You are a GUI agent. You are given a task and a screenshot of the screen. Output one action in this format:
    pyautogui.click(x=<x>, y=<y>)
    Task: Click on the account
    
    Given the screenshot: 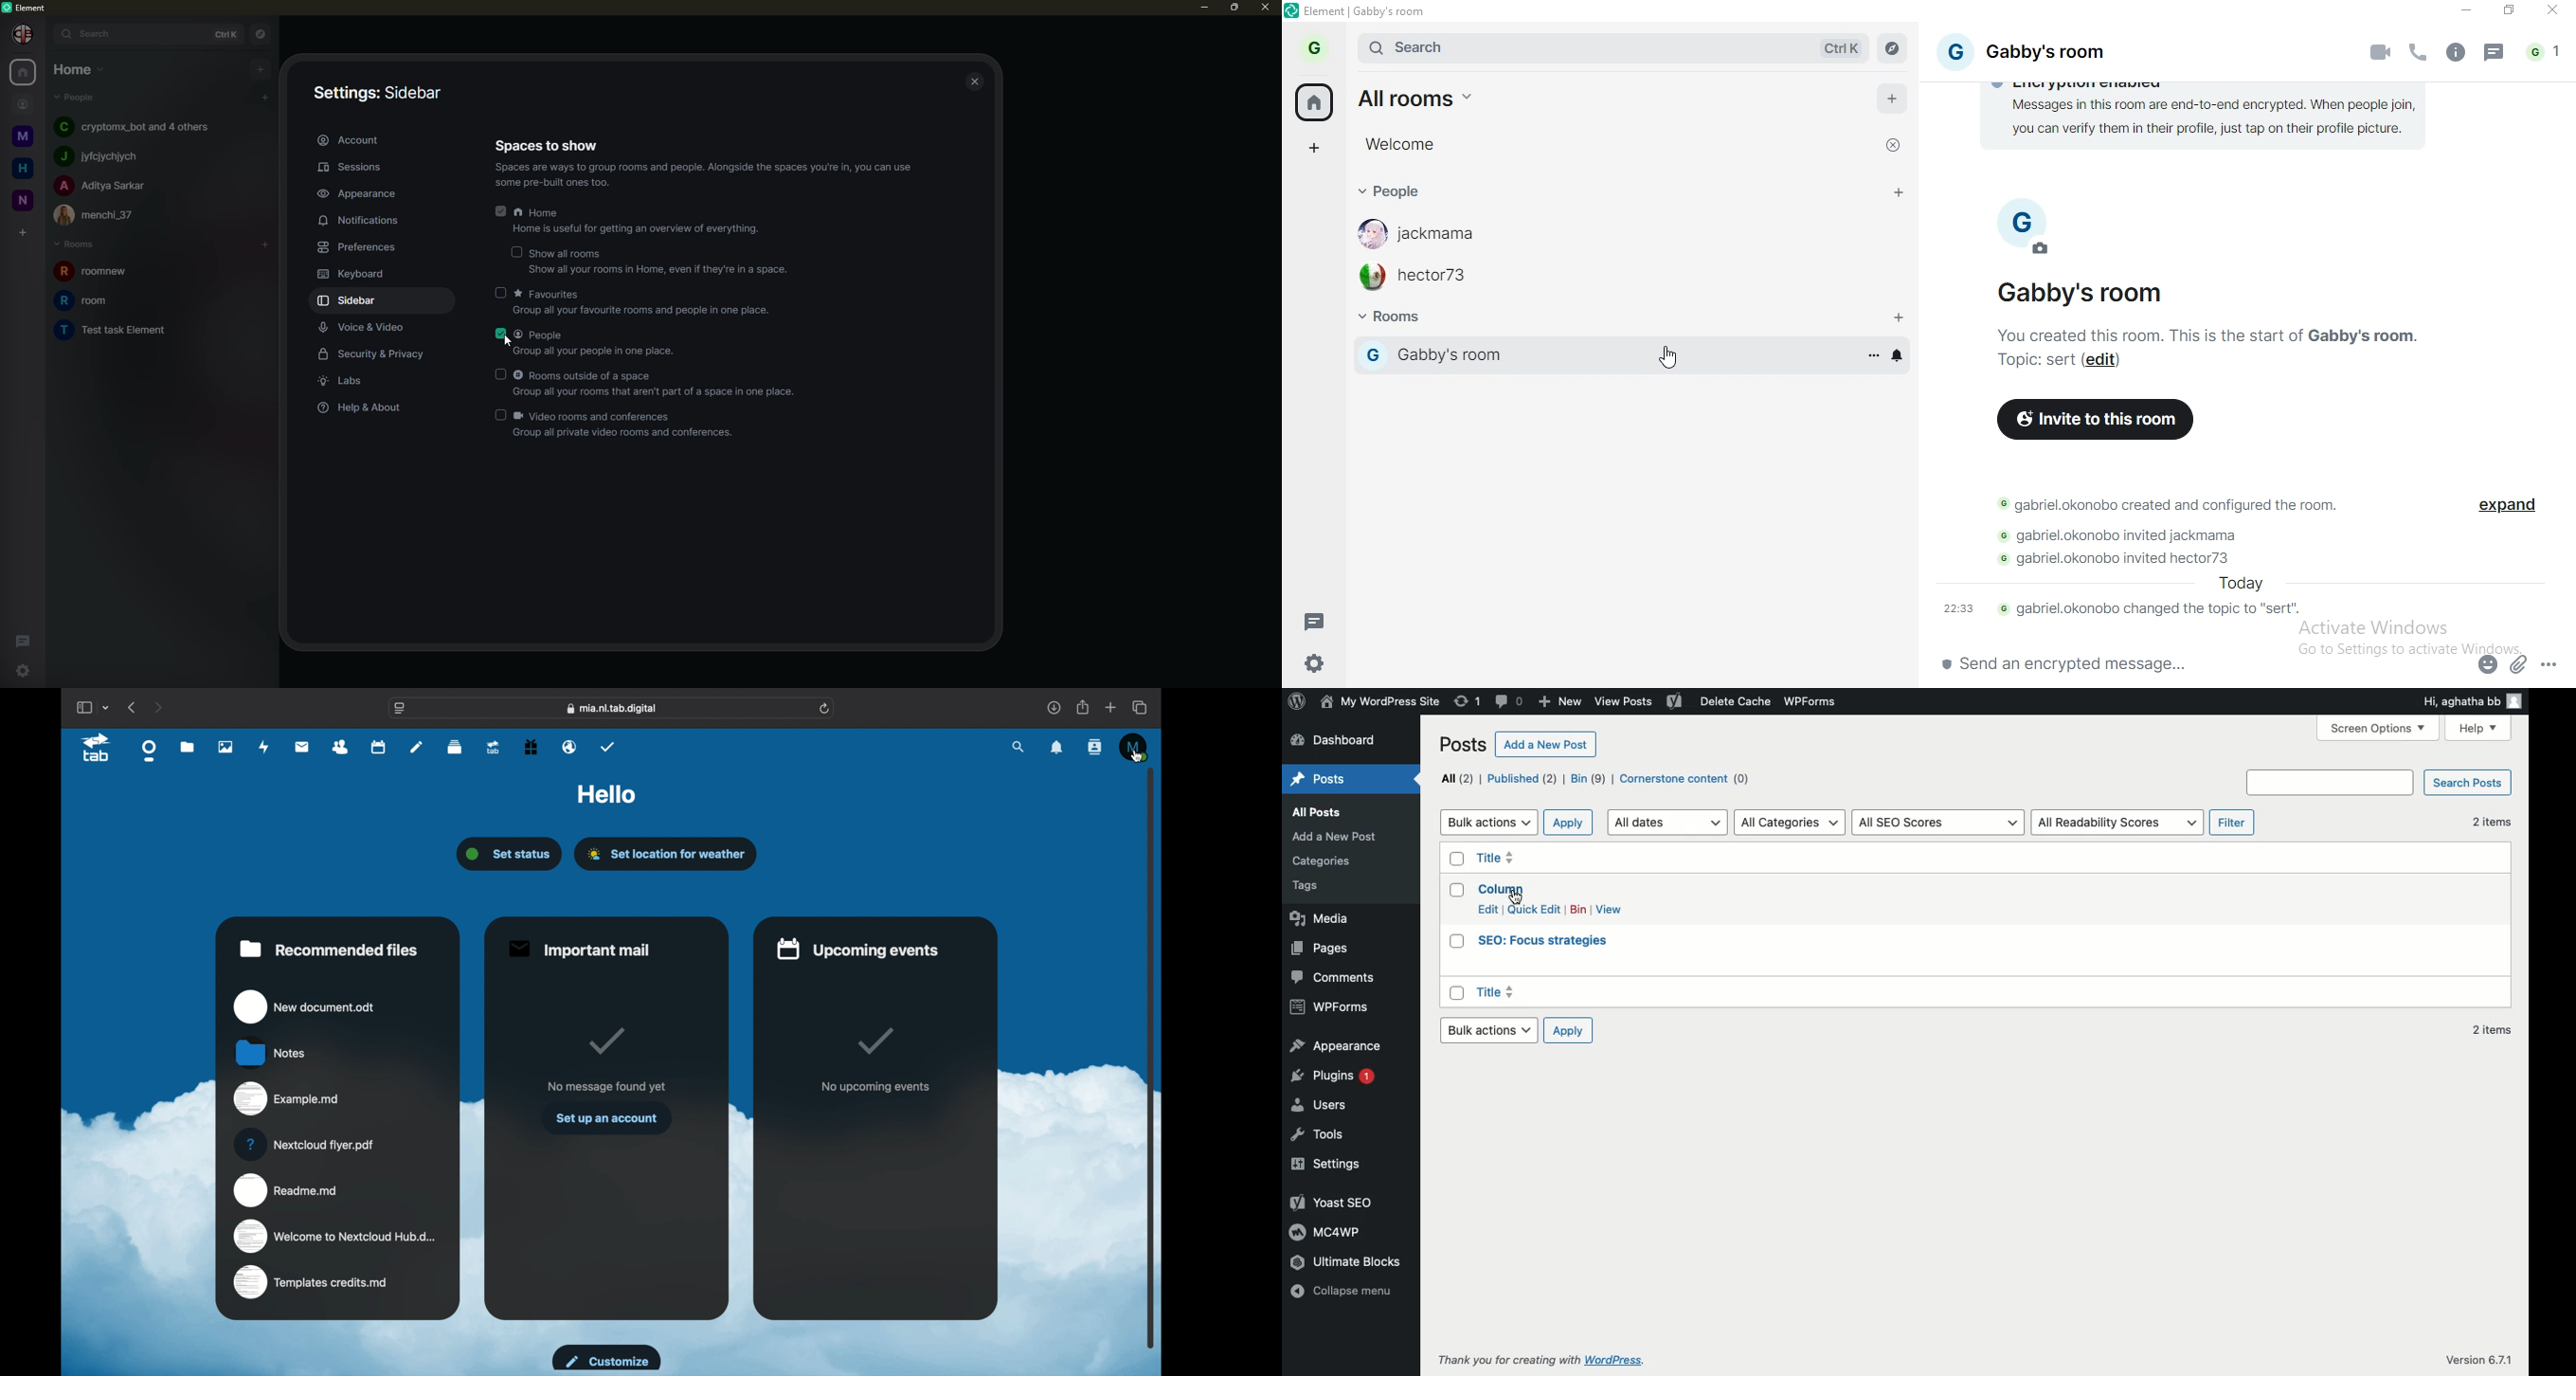 What is the action you would take?
    pyautogui.click(x=359, y=140)
    